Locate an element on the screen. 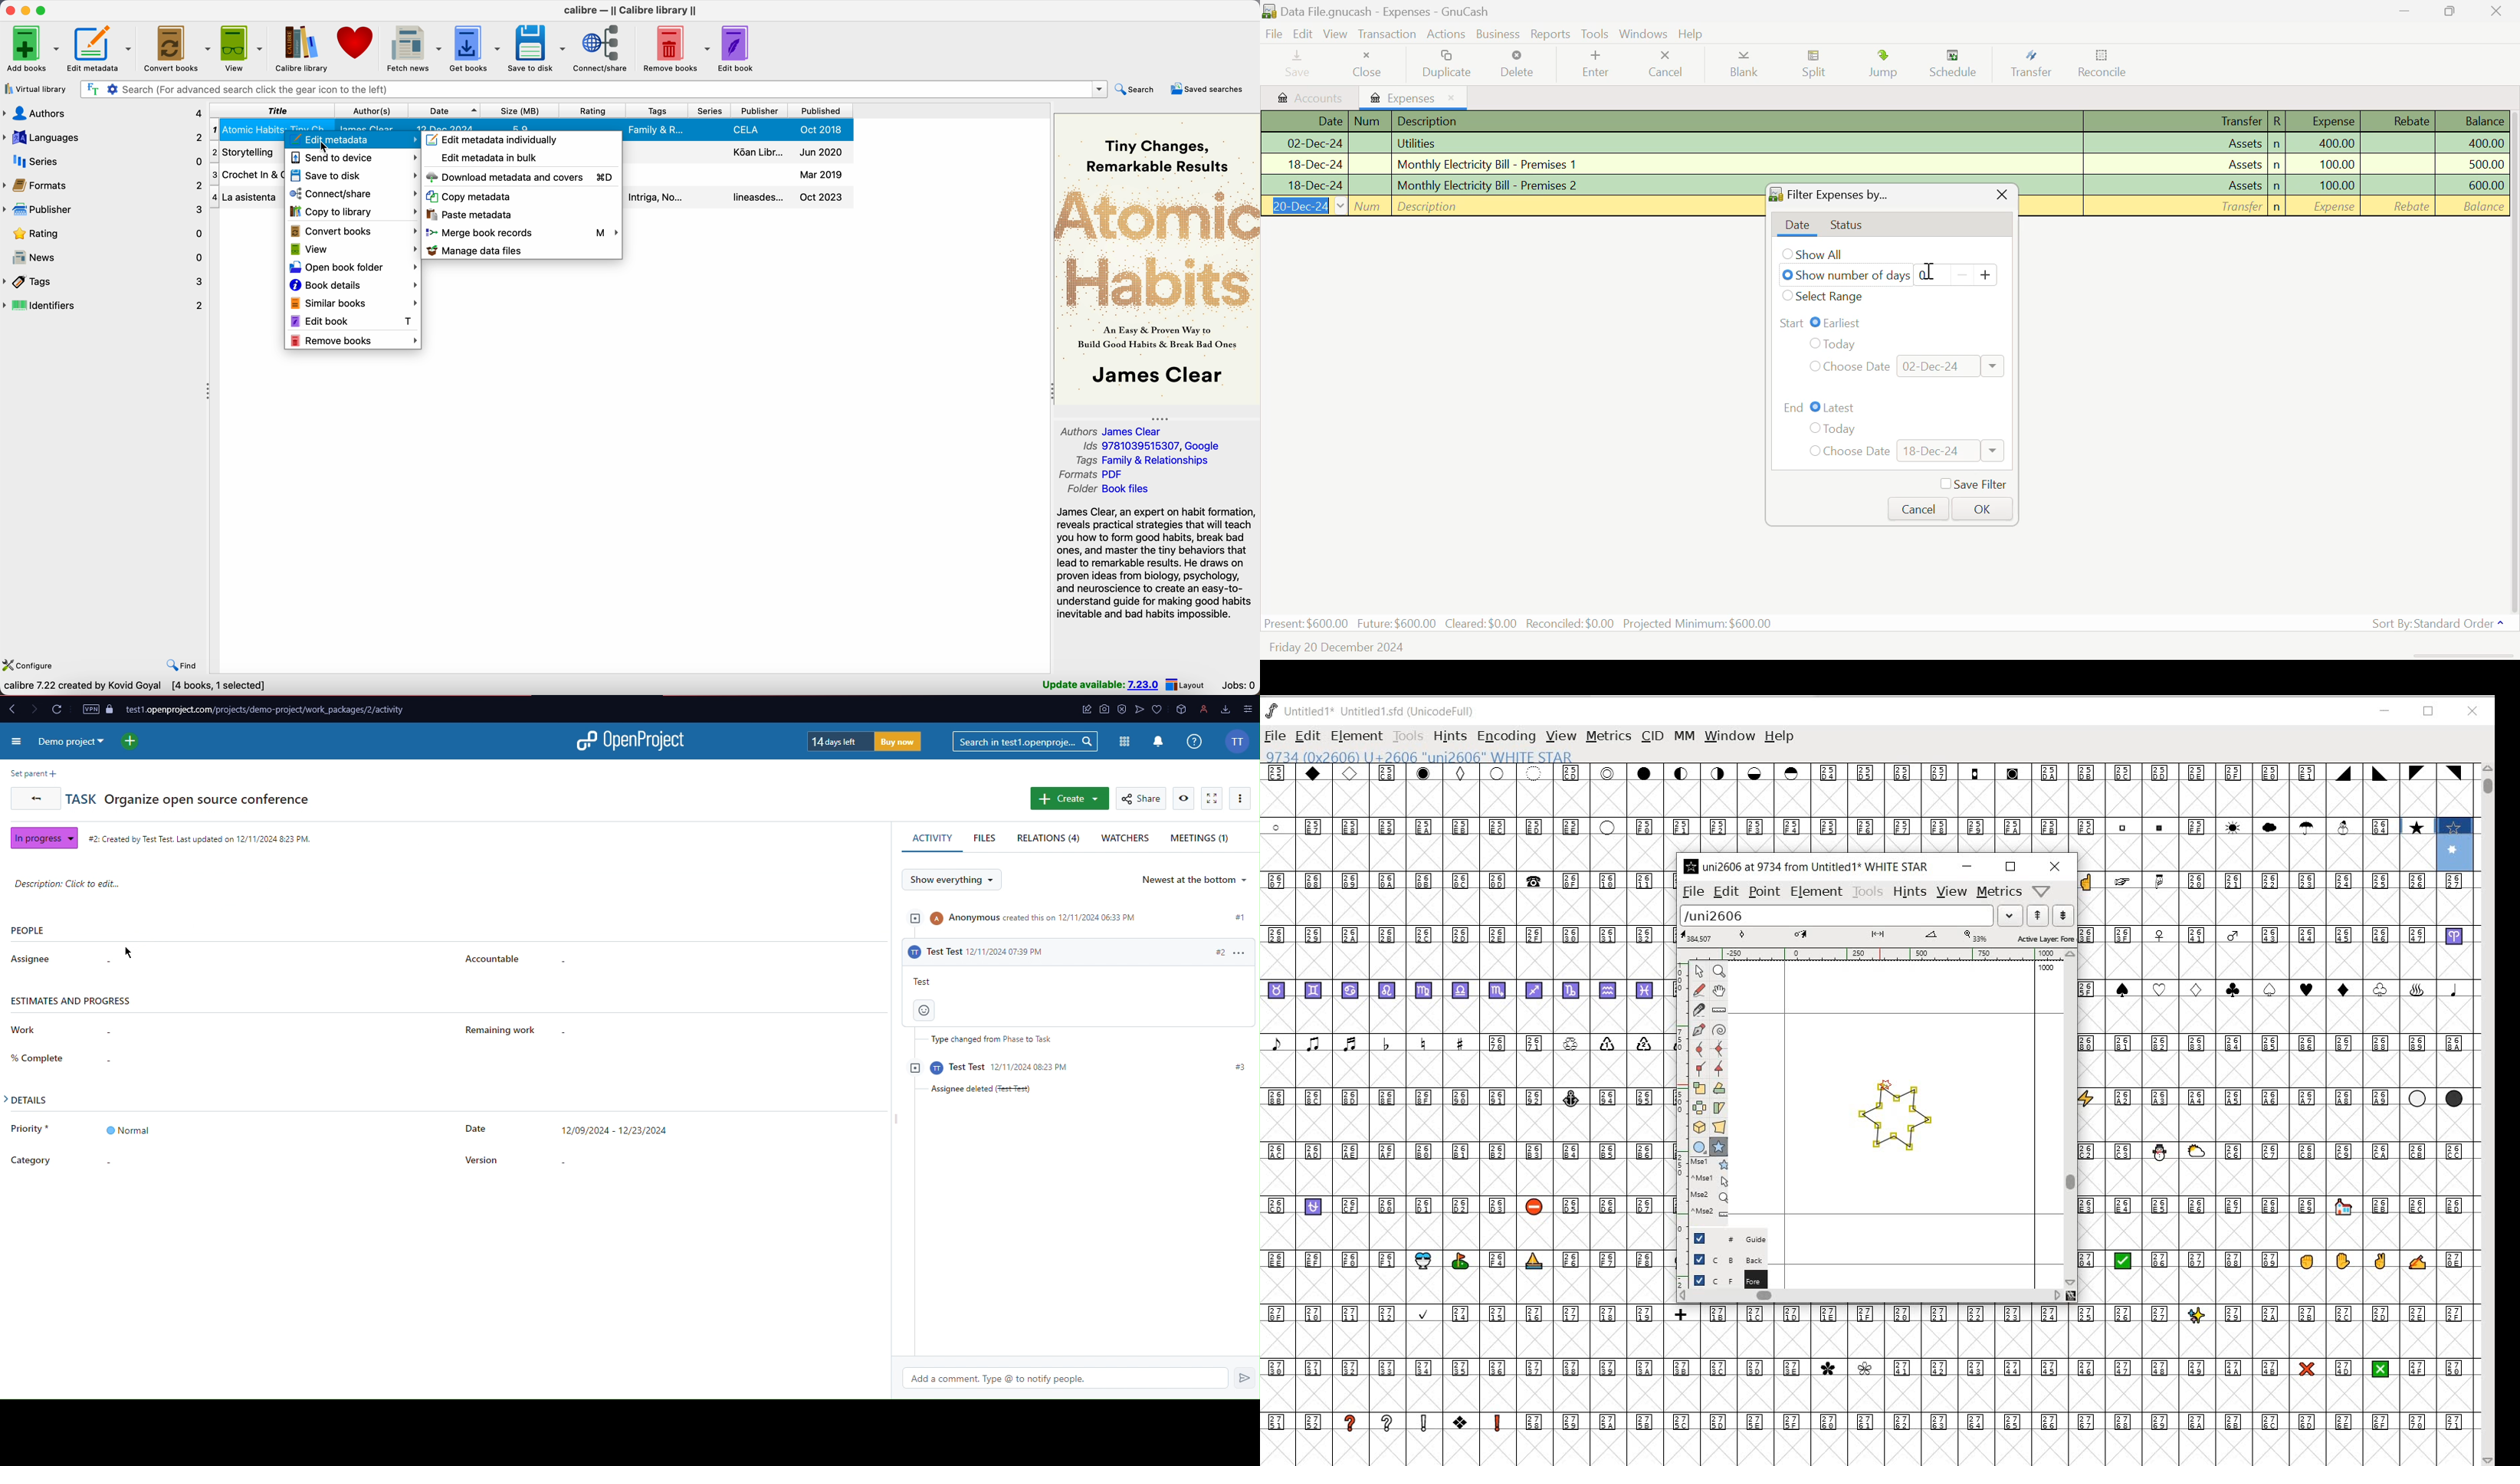  Atomic Habits book details is located at coordinates (528, 124).